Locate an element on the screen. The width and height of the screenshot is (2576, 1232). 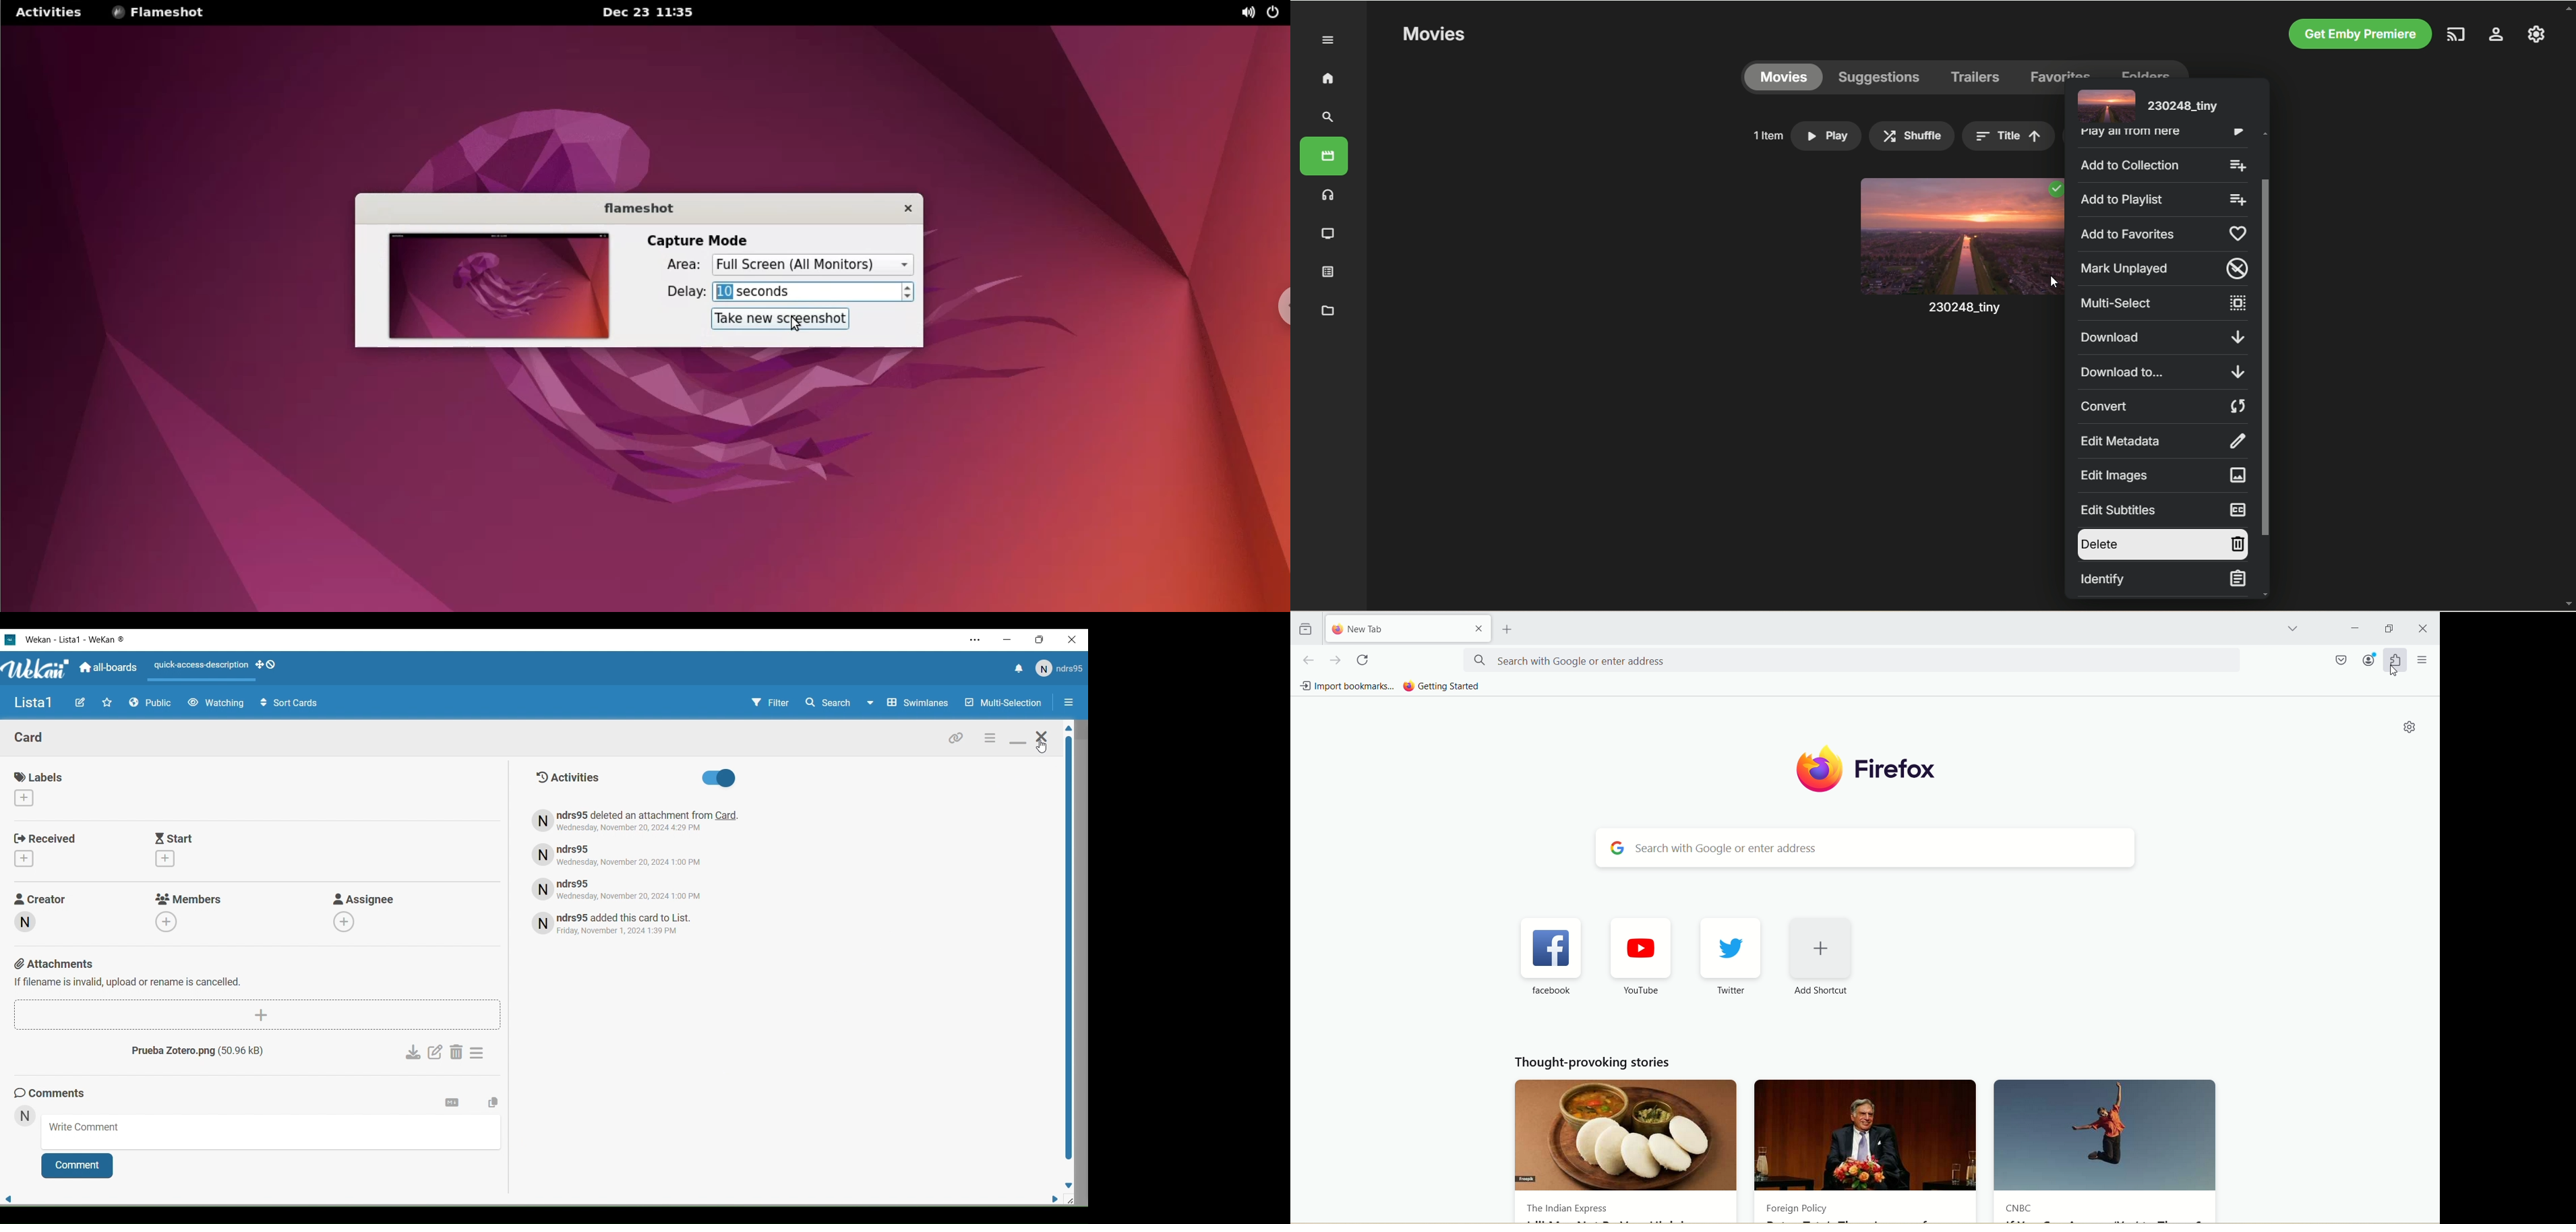
Maximize is located at coordinates (1043, 640).